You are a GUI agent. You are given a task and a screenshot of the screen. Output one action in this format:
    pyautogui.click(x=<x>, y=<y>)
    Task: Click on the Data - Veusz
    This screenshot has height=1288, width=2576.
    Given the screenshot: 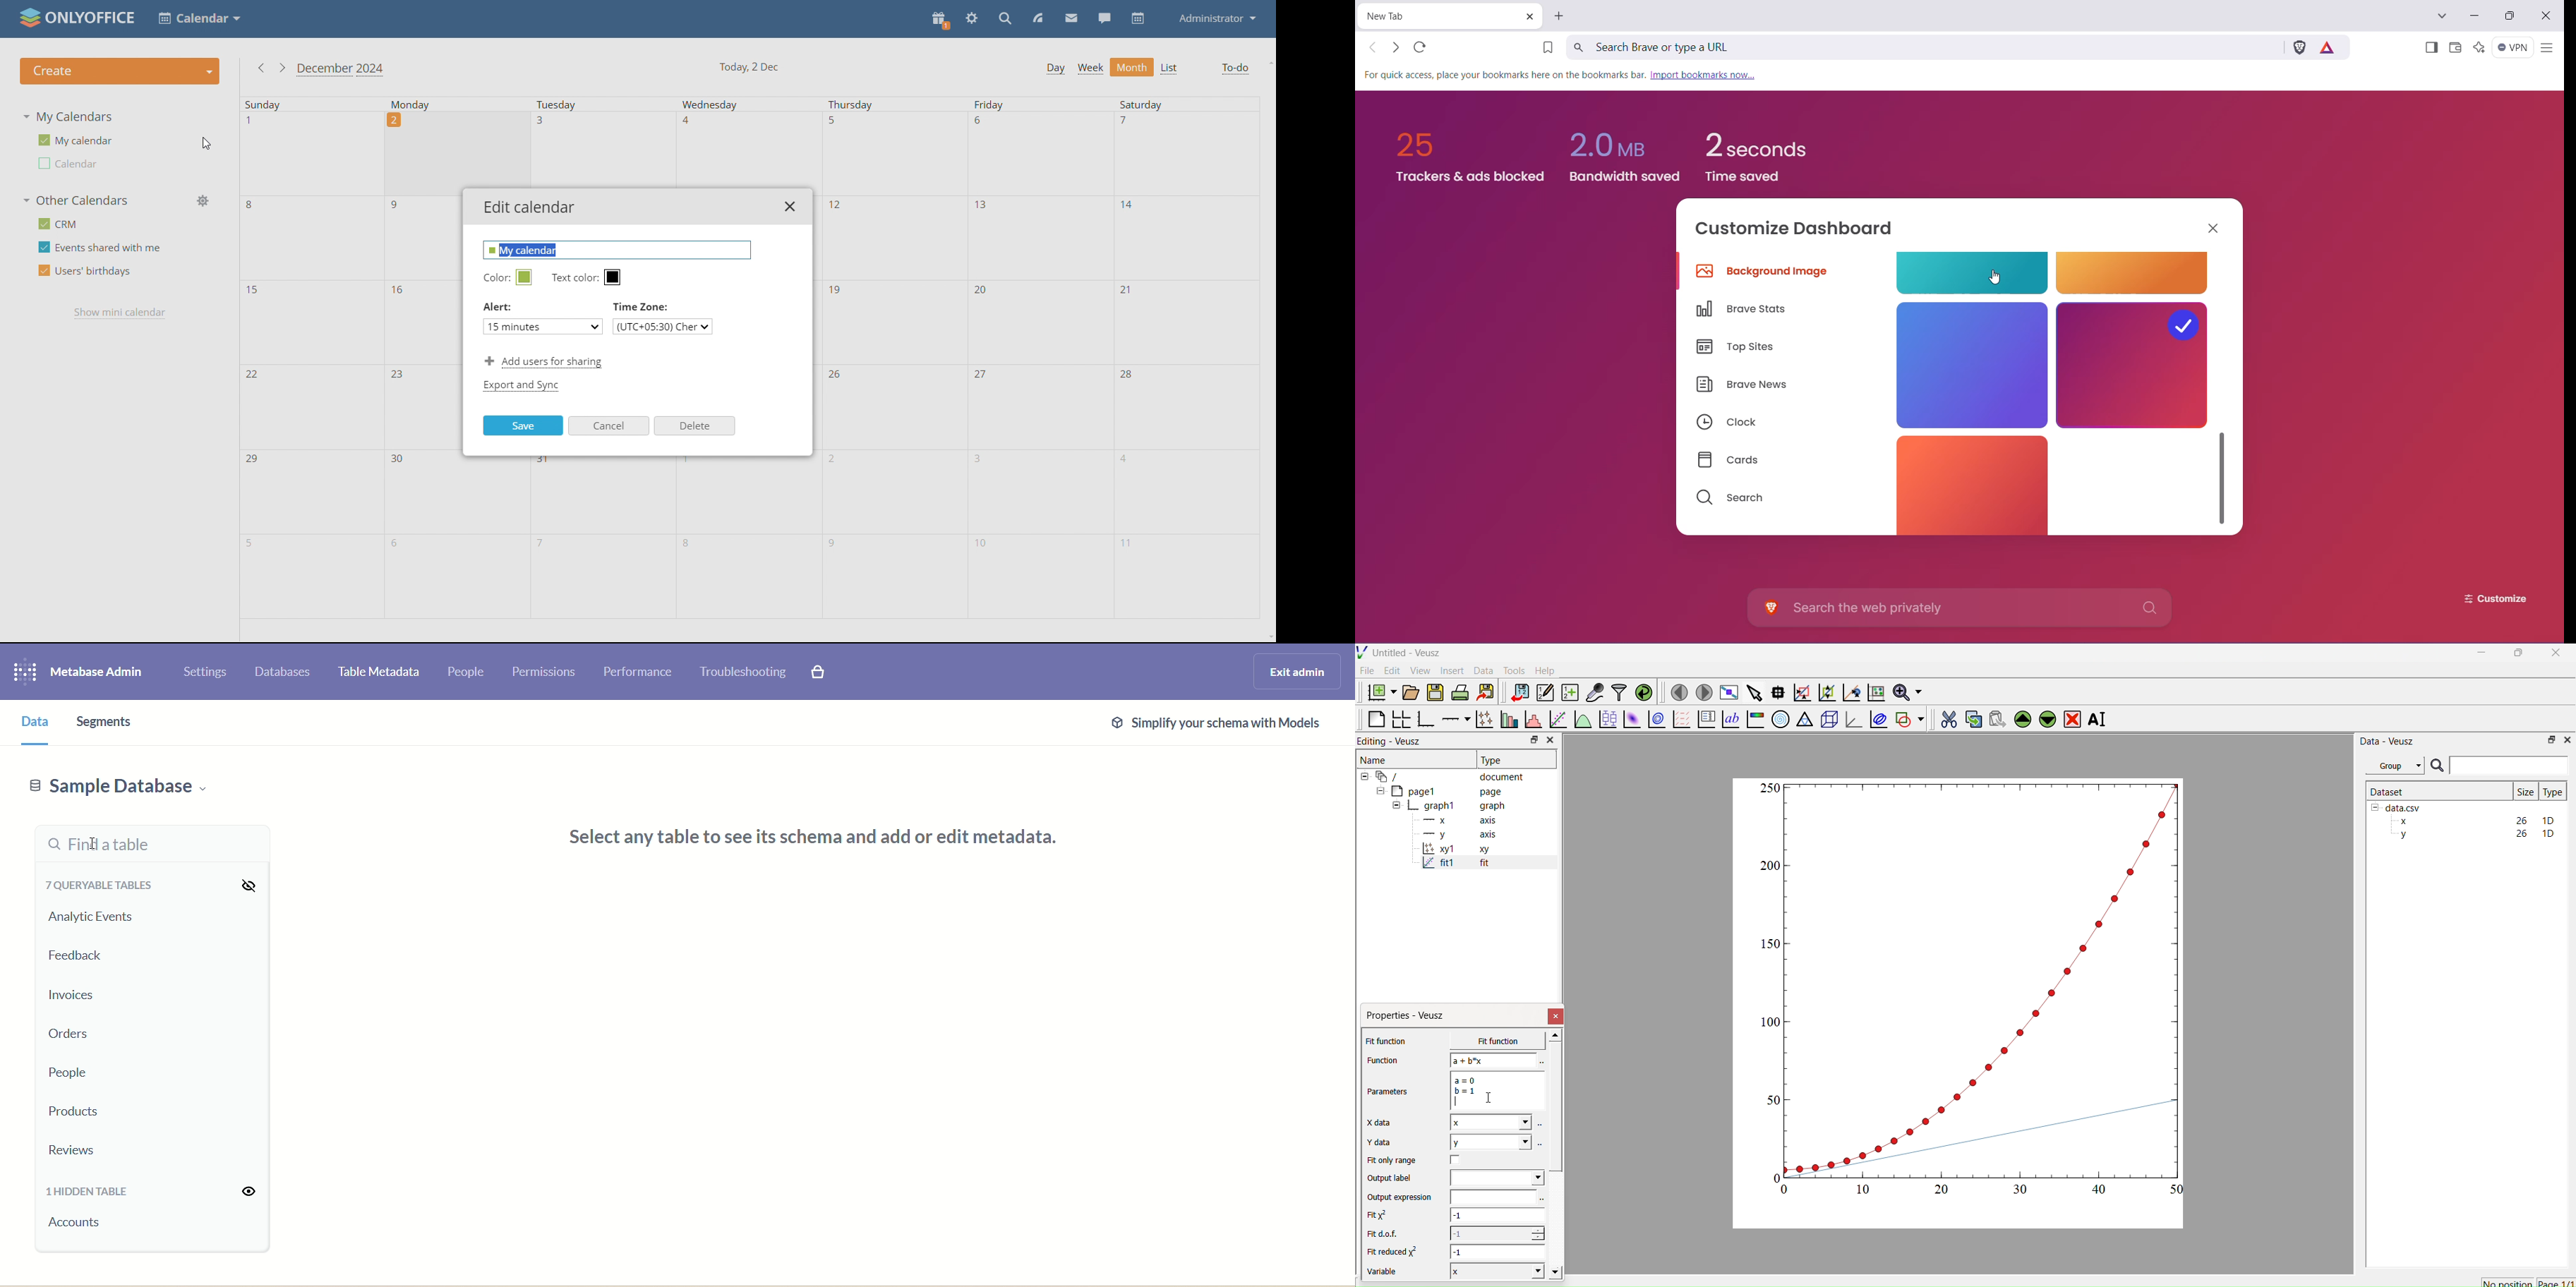 What is the action you would take?
    pyautogui.click(x=2387, y=741)
    